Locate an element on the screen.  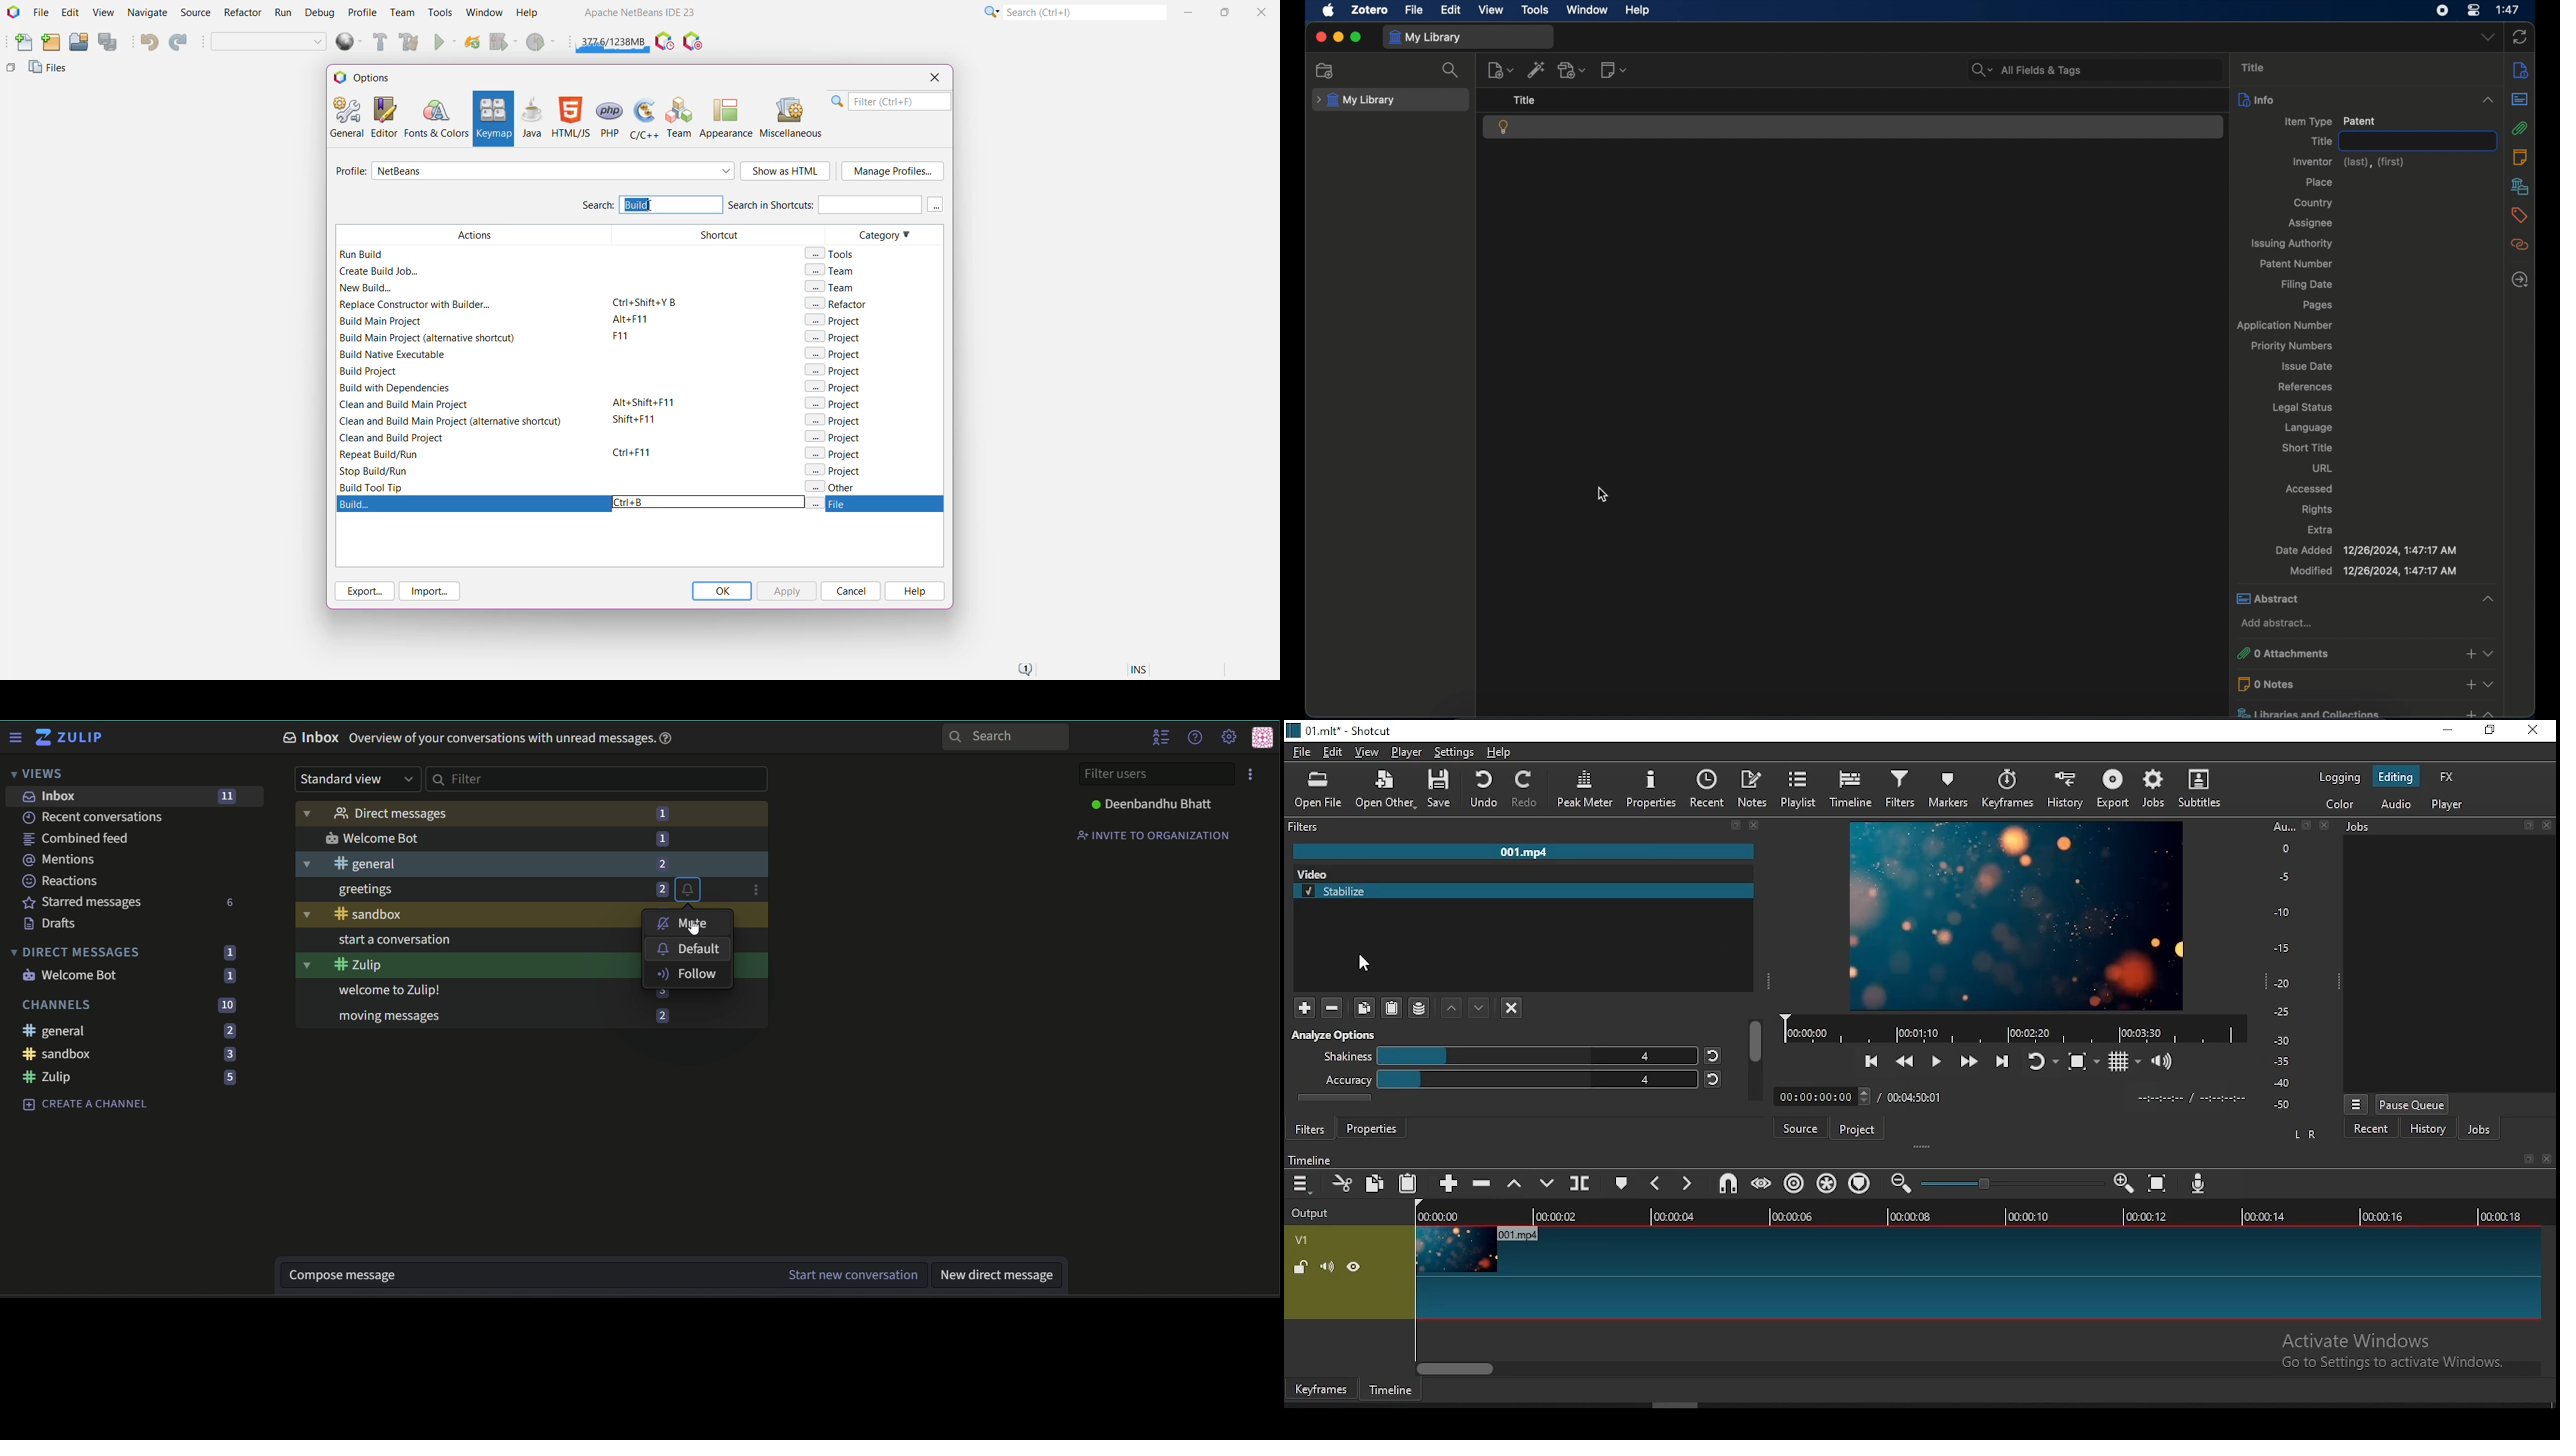
number is located at coordinates (662, 864).